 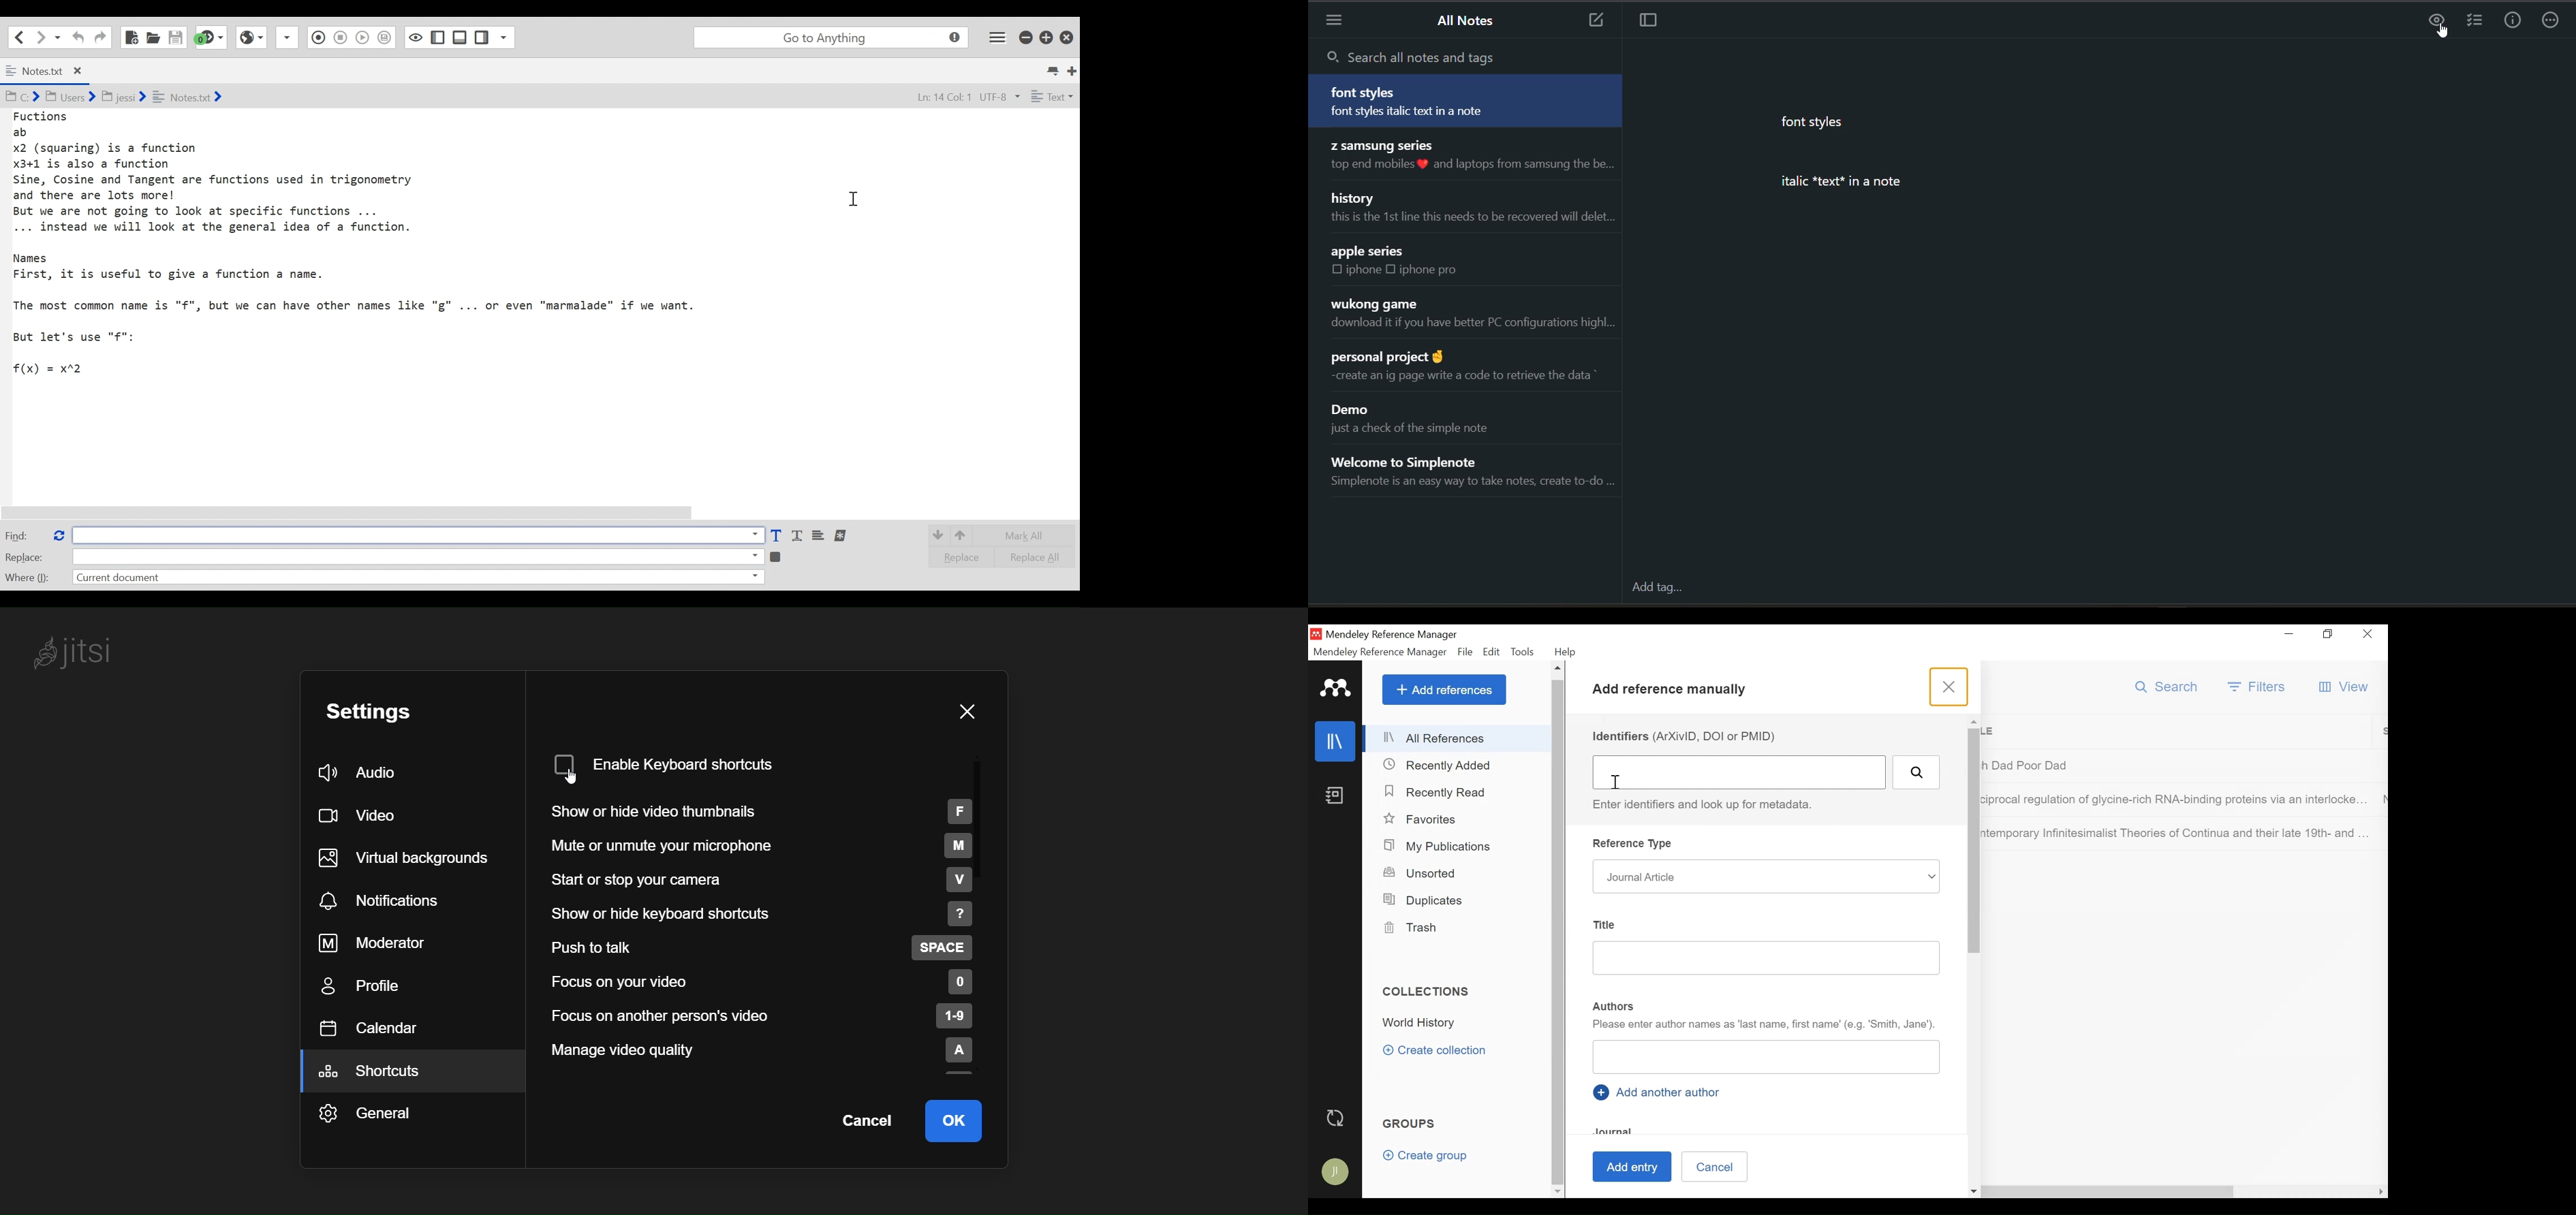 What do you see at coordinates (288, 37) in the screenshot?
I see `Recording Macro` at bounding box center [288, 37].